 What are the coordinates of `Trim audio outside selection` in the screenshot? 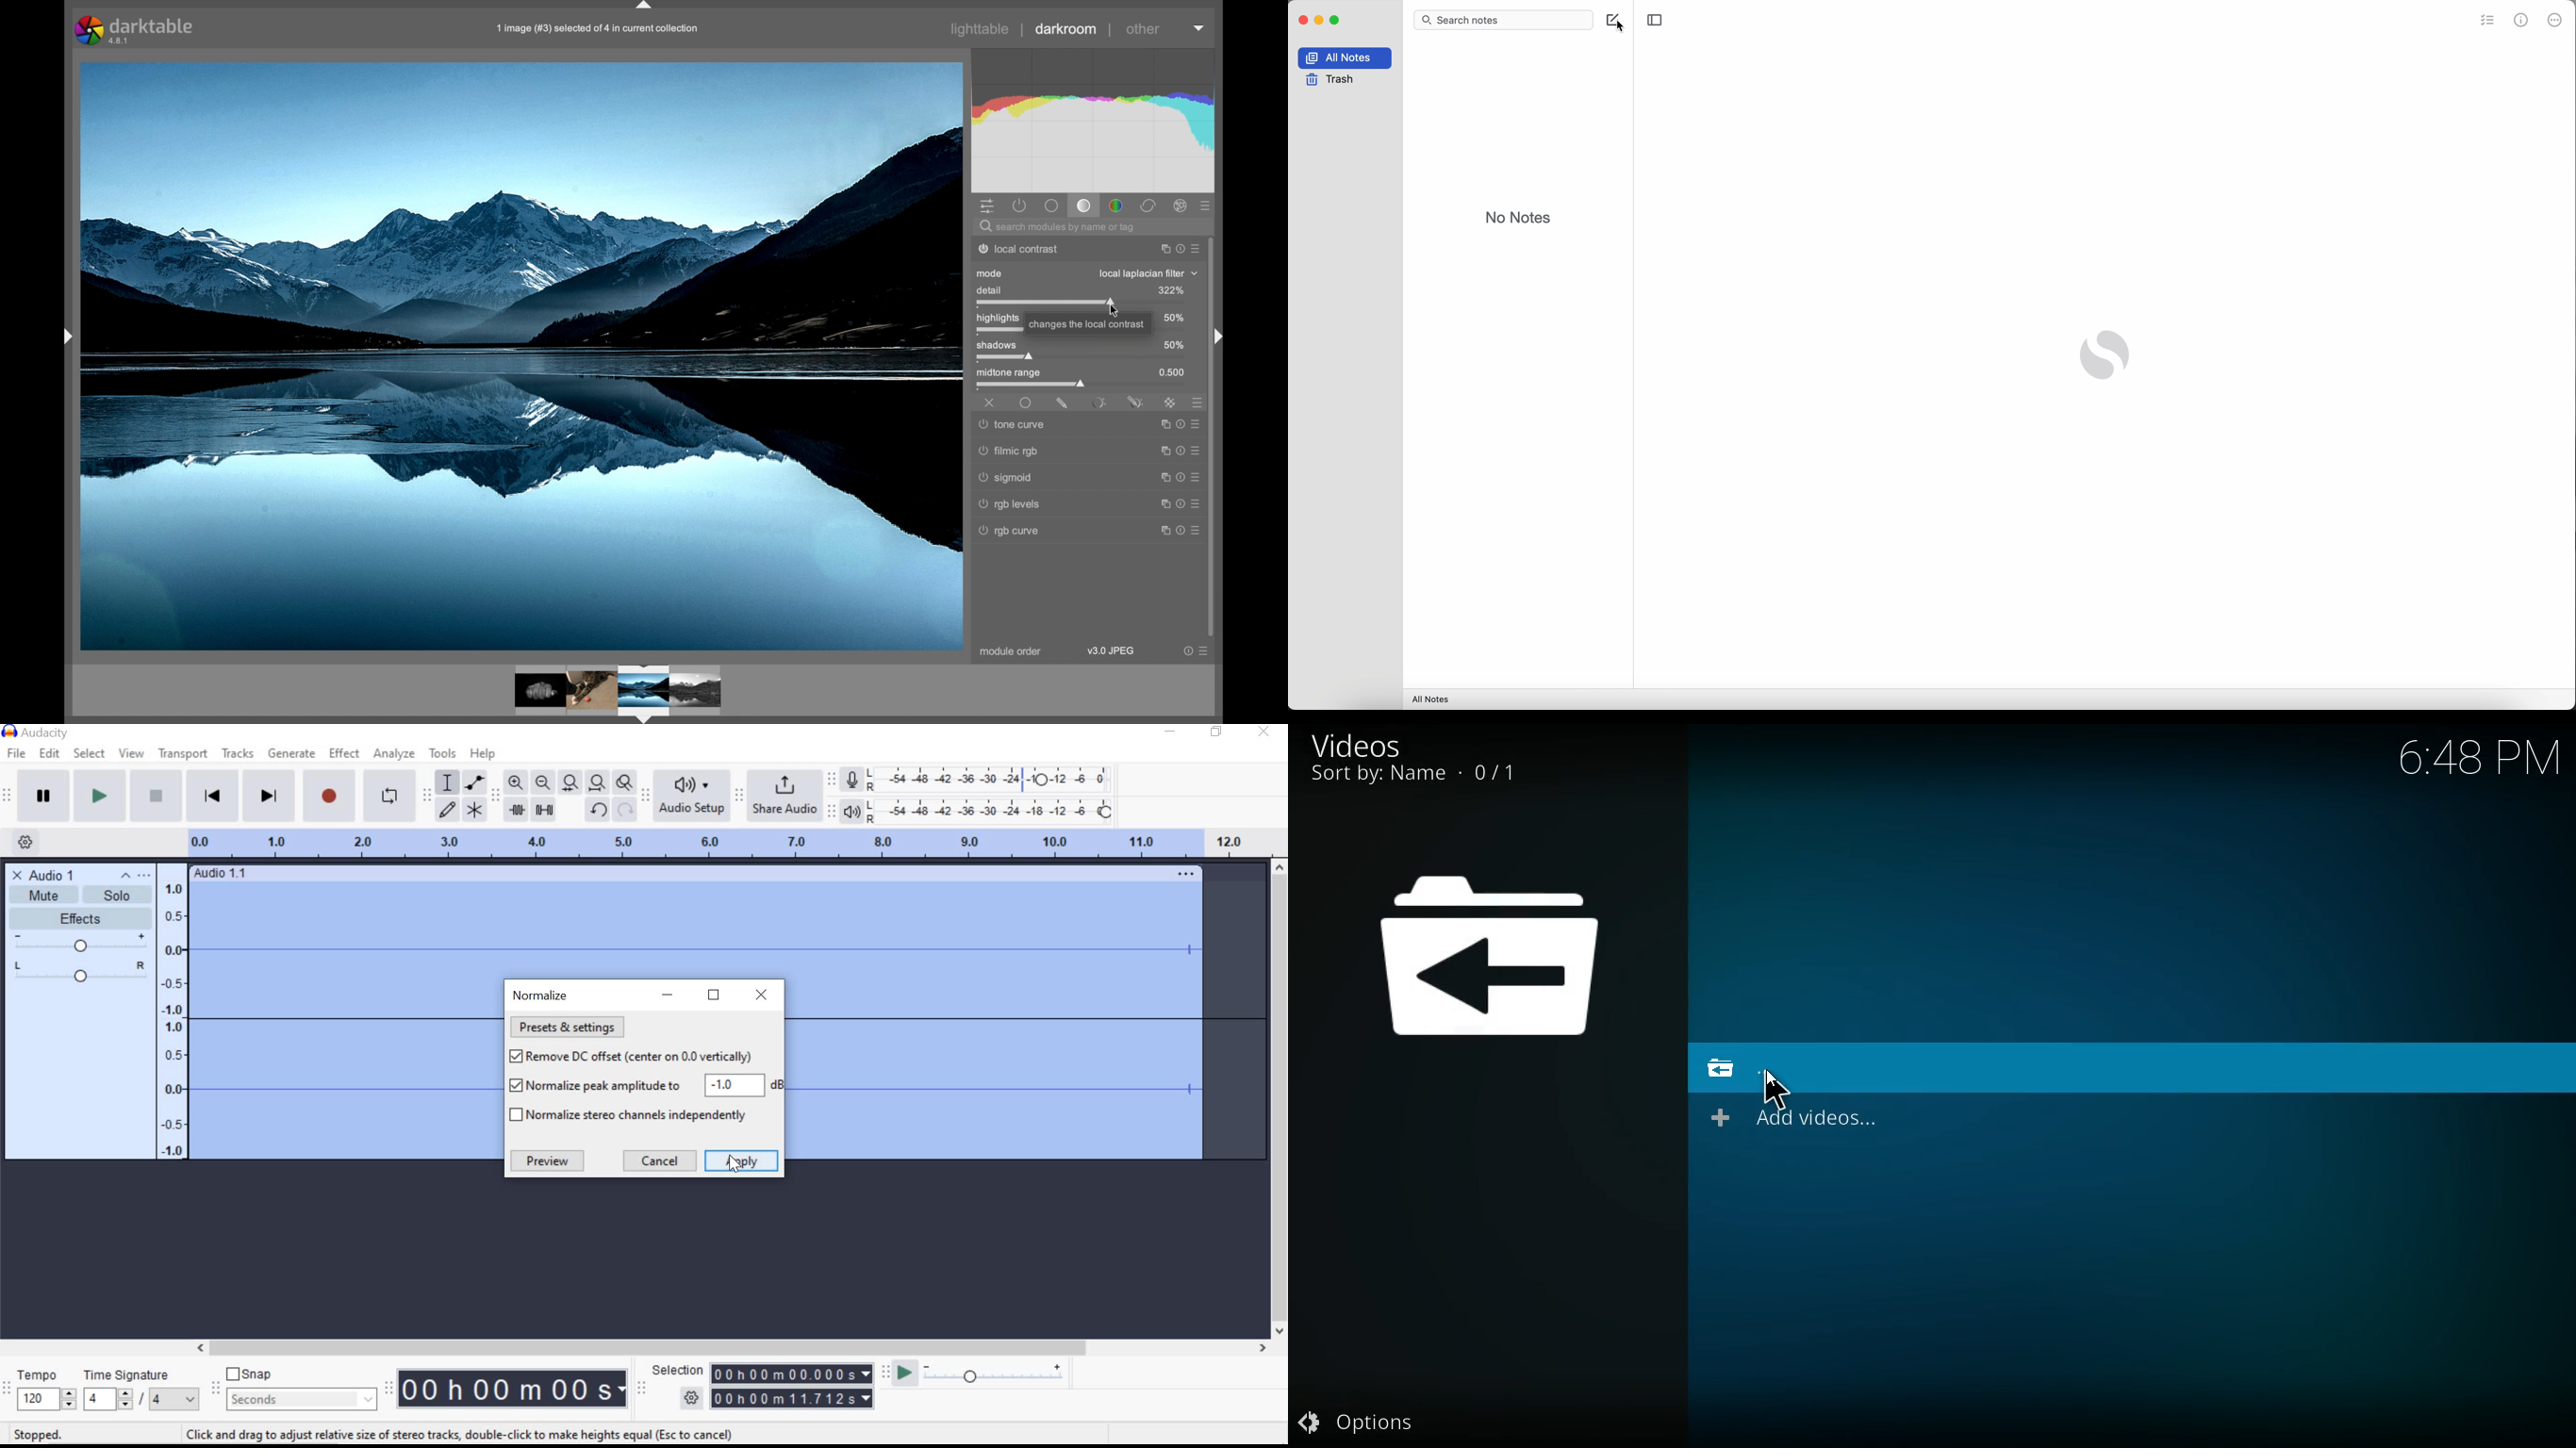 It's located at (516, 809).